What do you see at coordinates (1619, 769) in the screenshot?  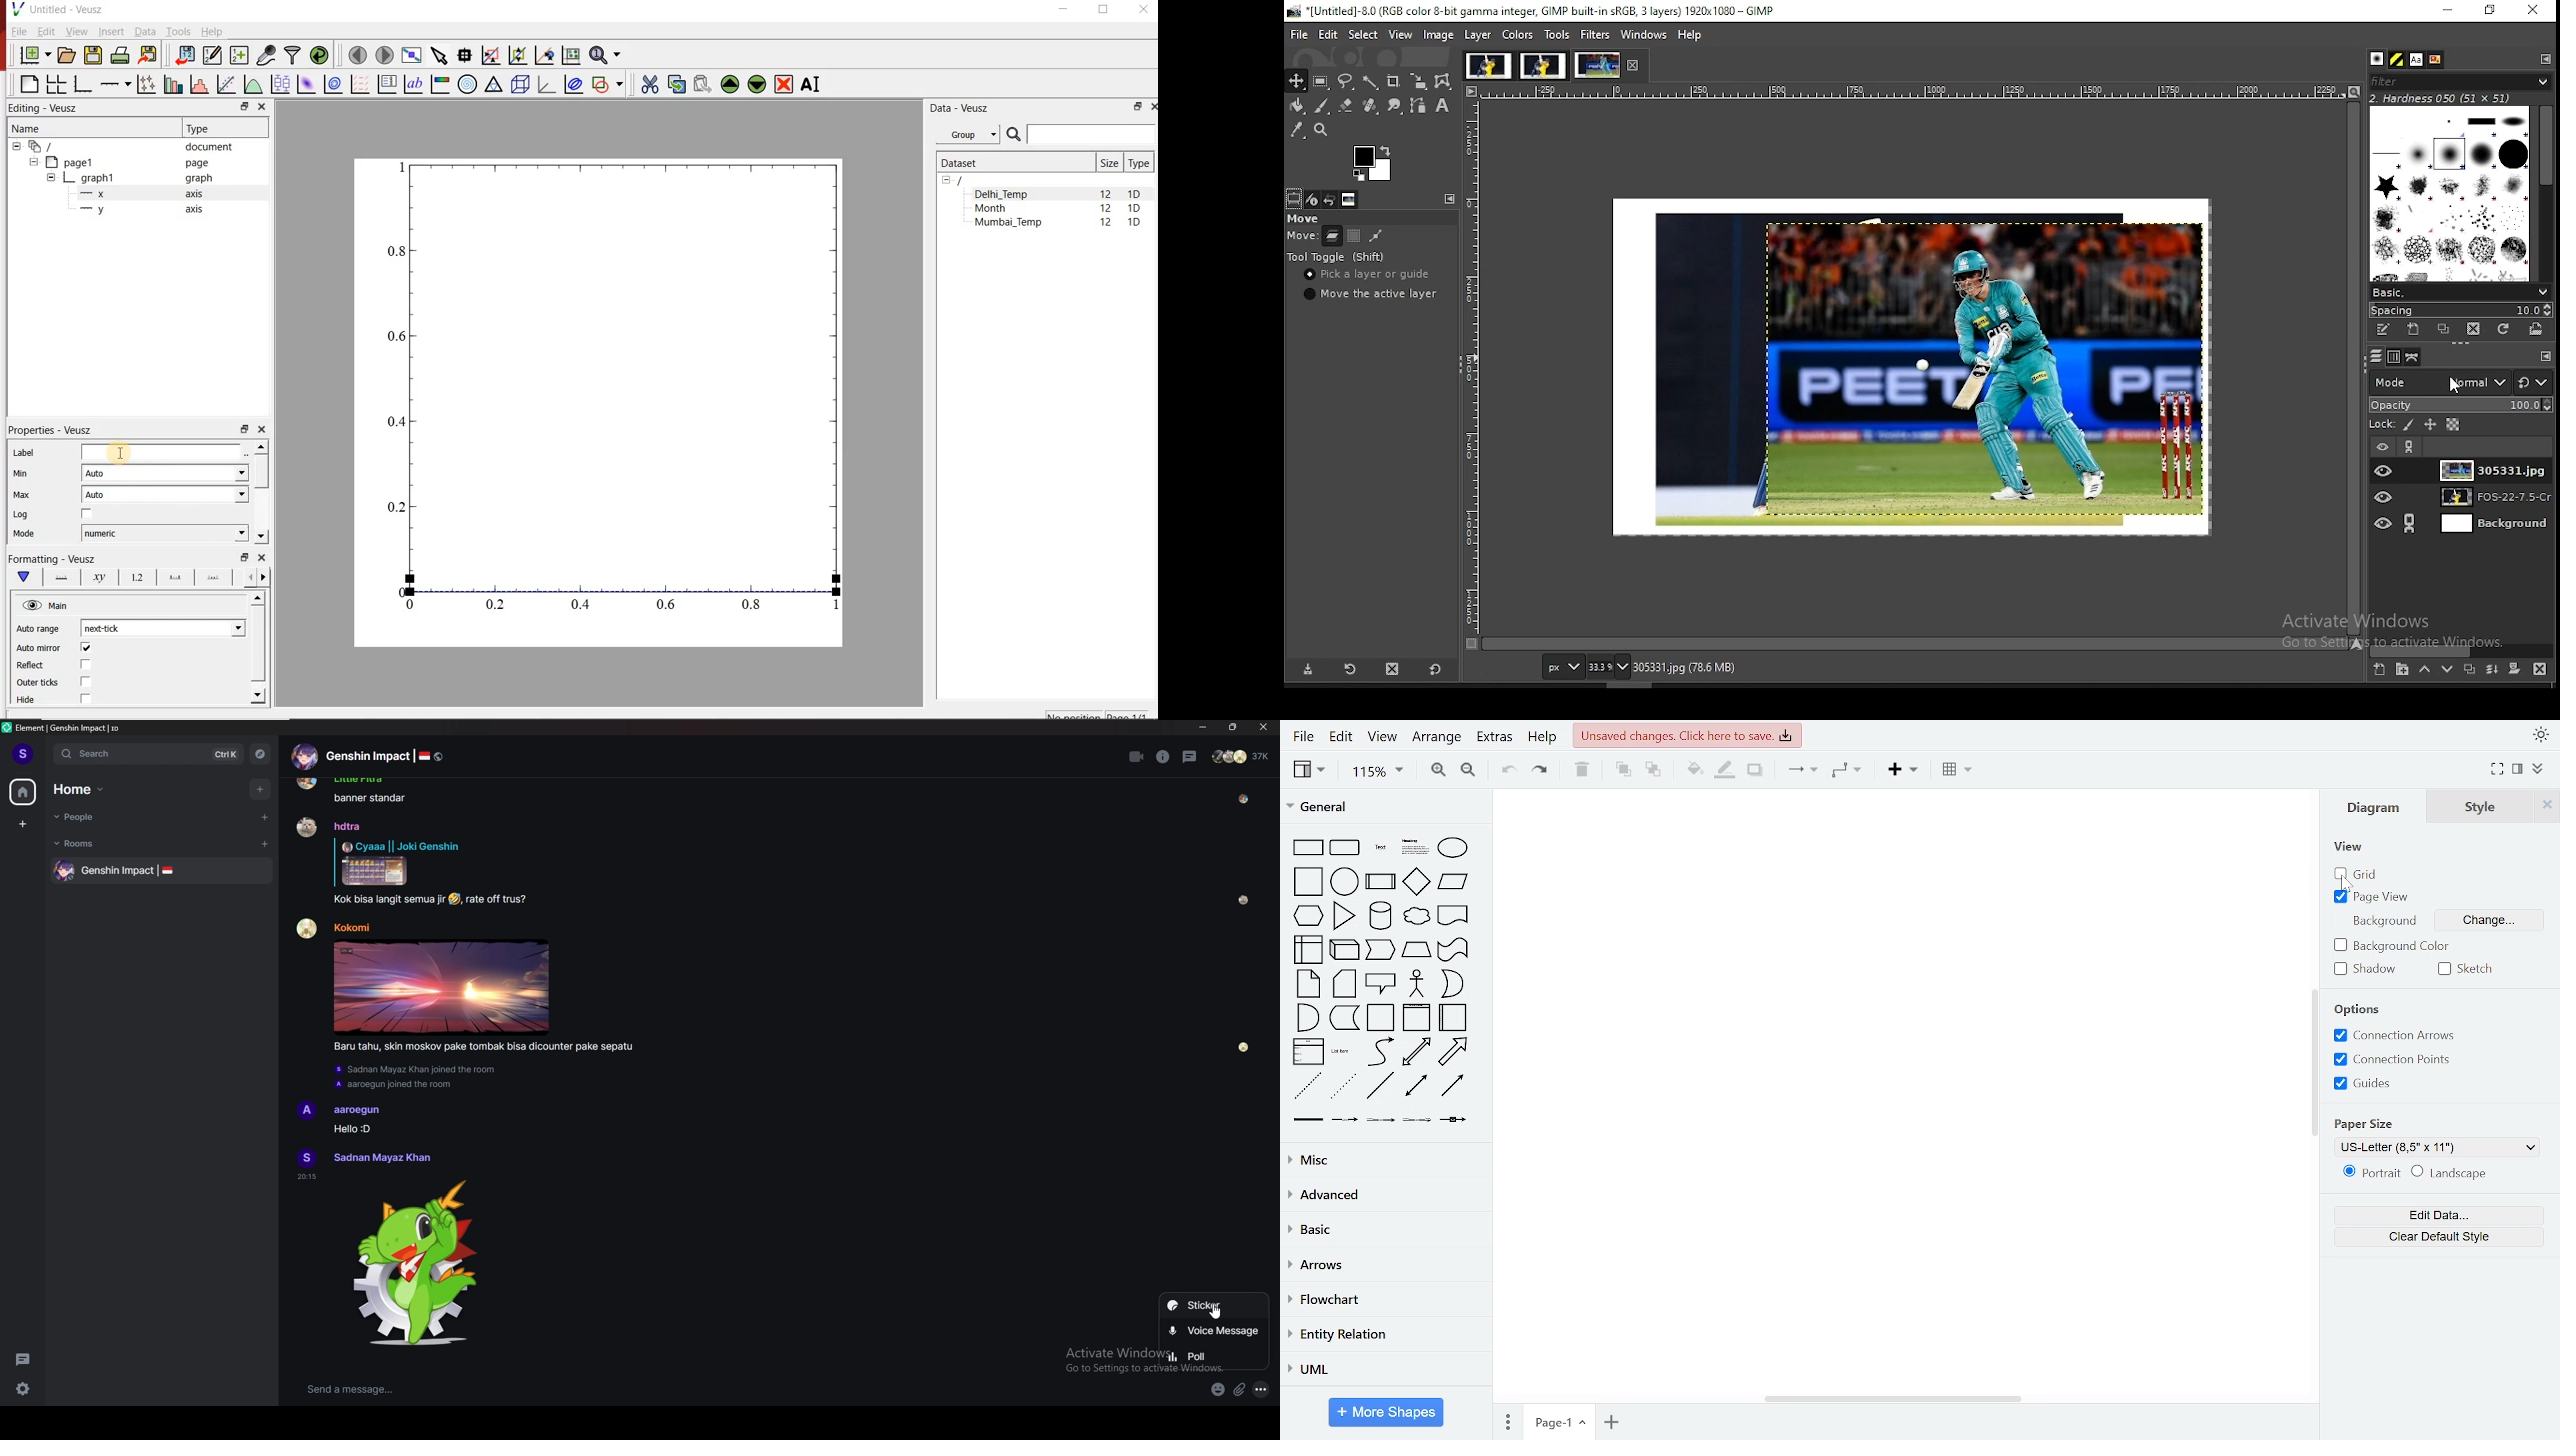 I see `to front` at bounding box center [1619, 769].